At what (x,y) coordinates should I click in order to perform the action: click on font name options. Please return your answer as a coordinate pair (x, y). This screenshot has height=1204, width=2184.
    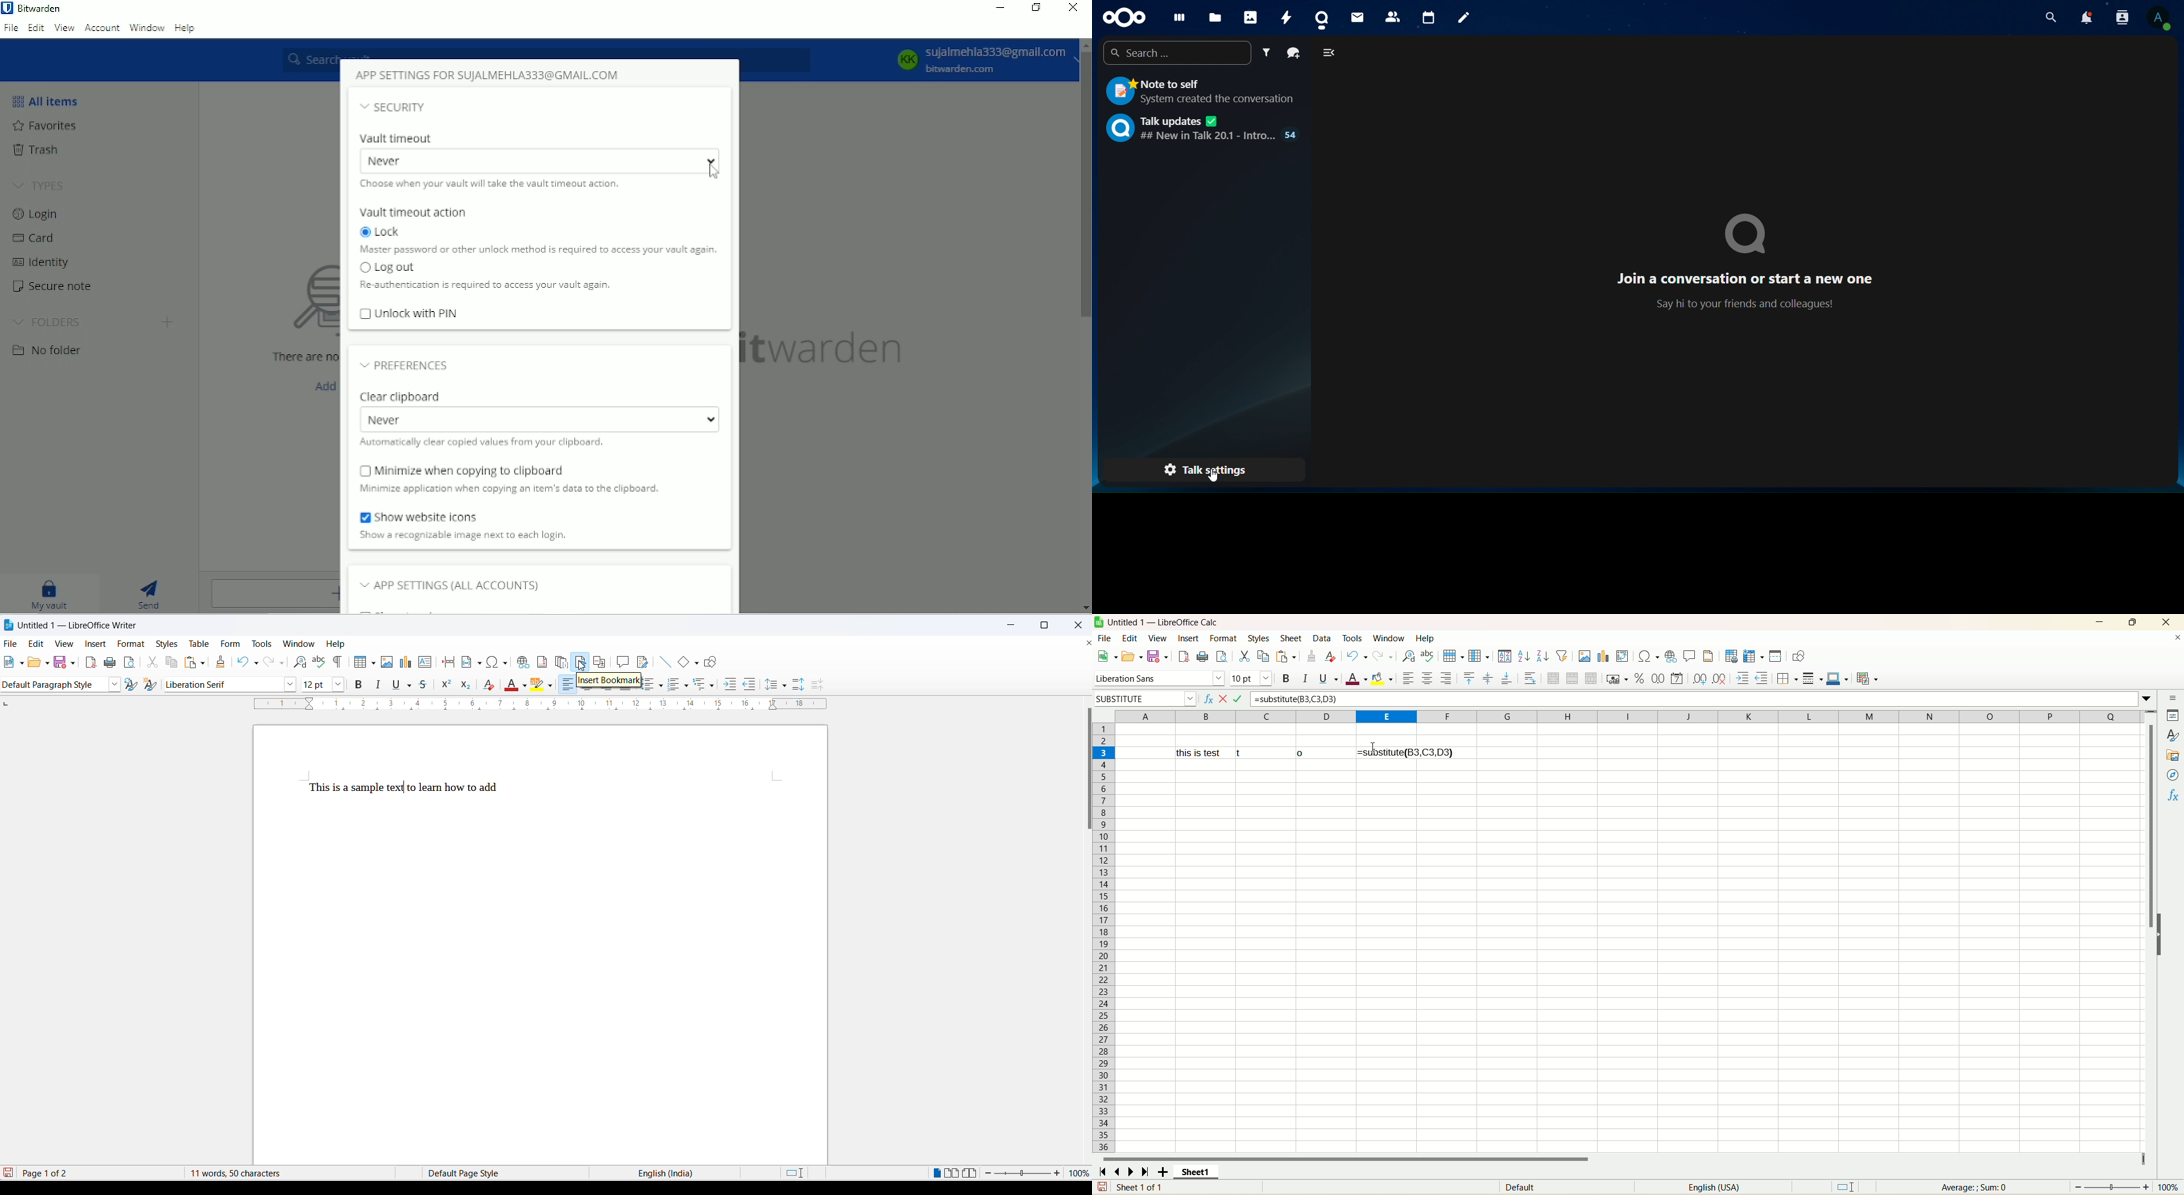
    Looking at the image, I should click on (290, 686).